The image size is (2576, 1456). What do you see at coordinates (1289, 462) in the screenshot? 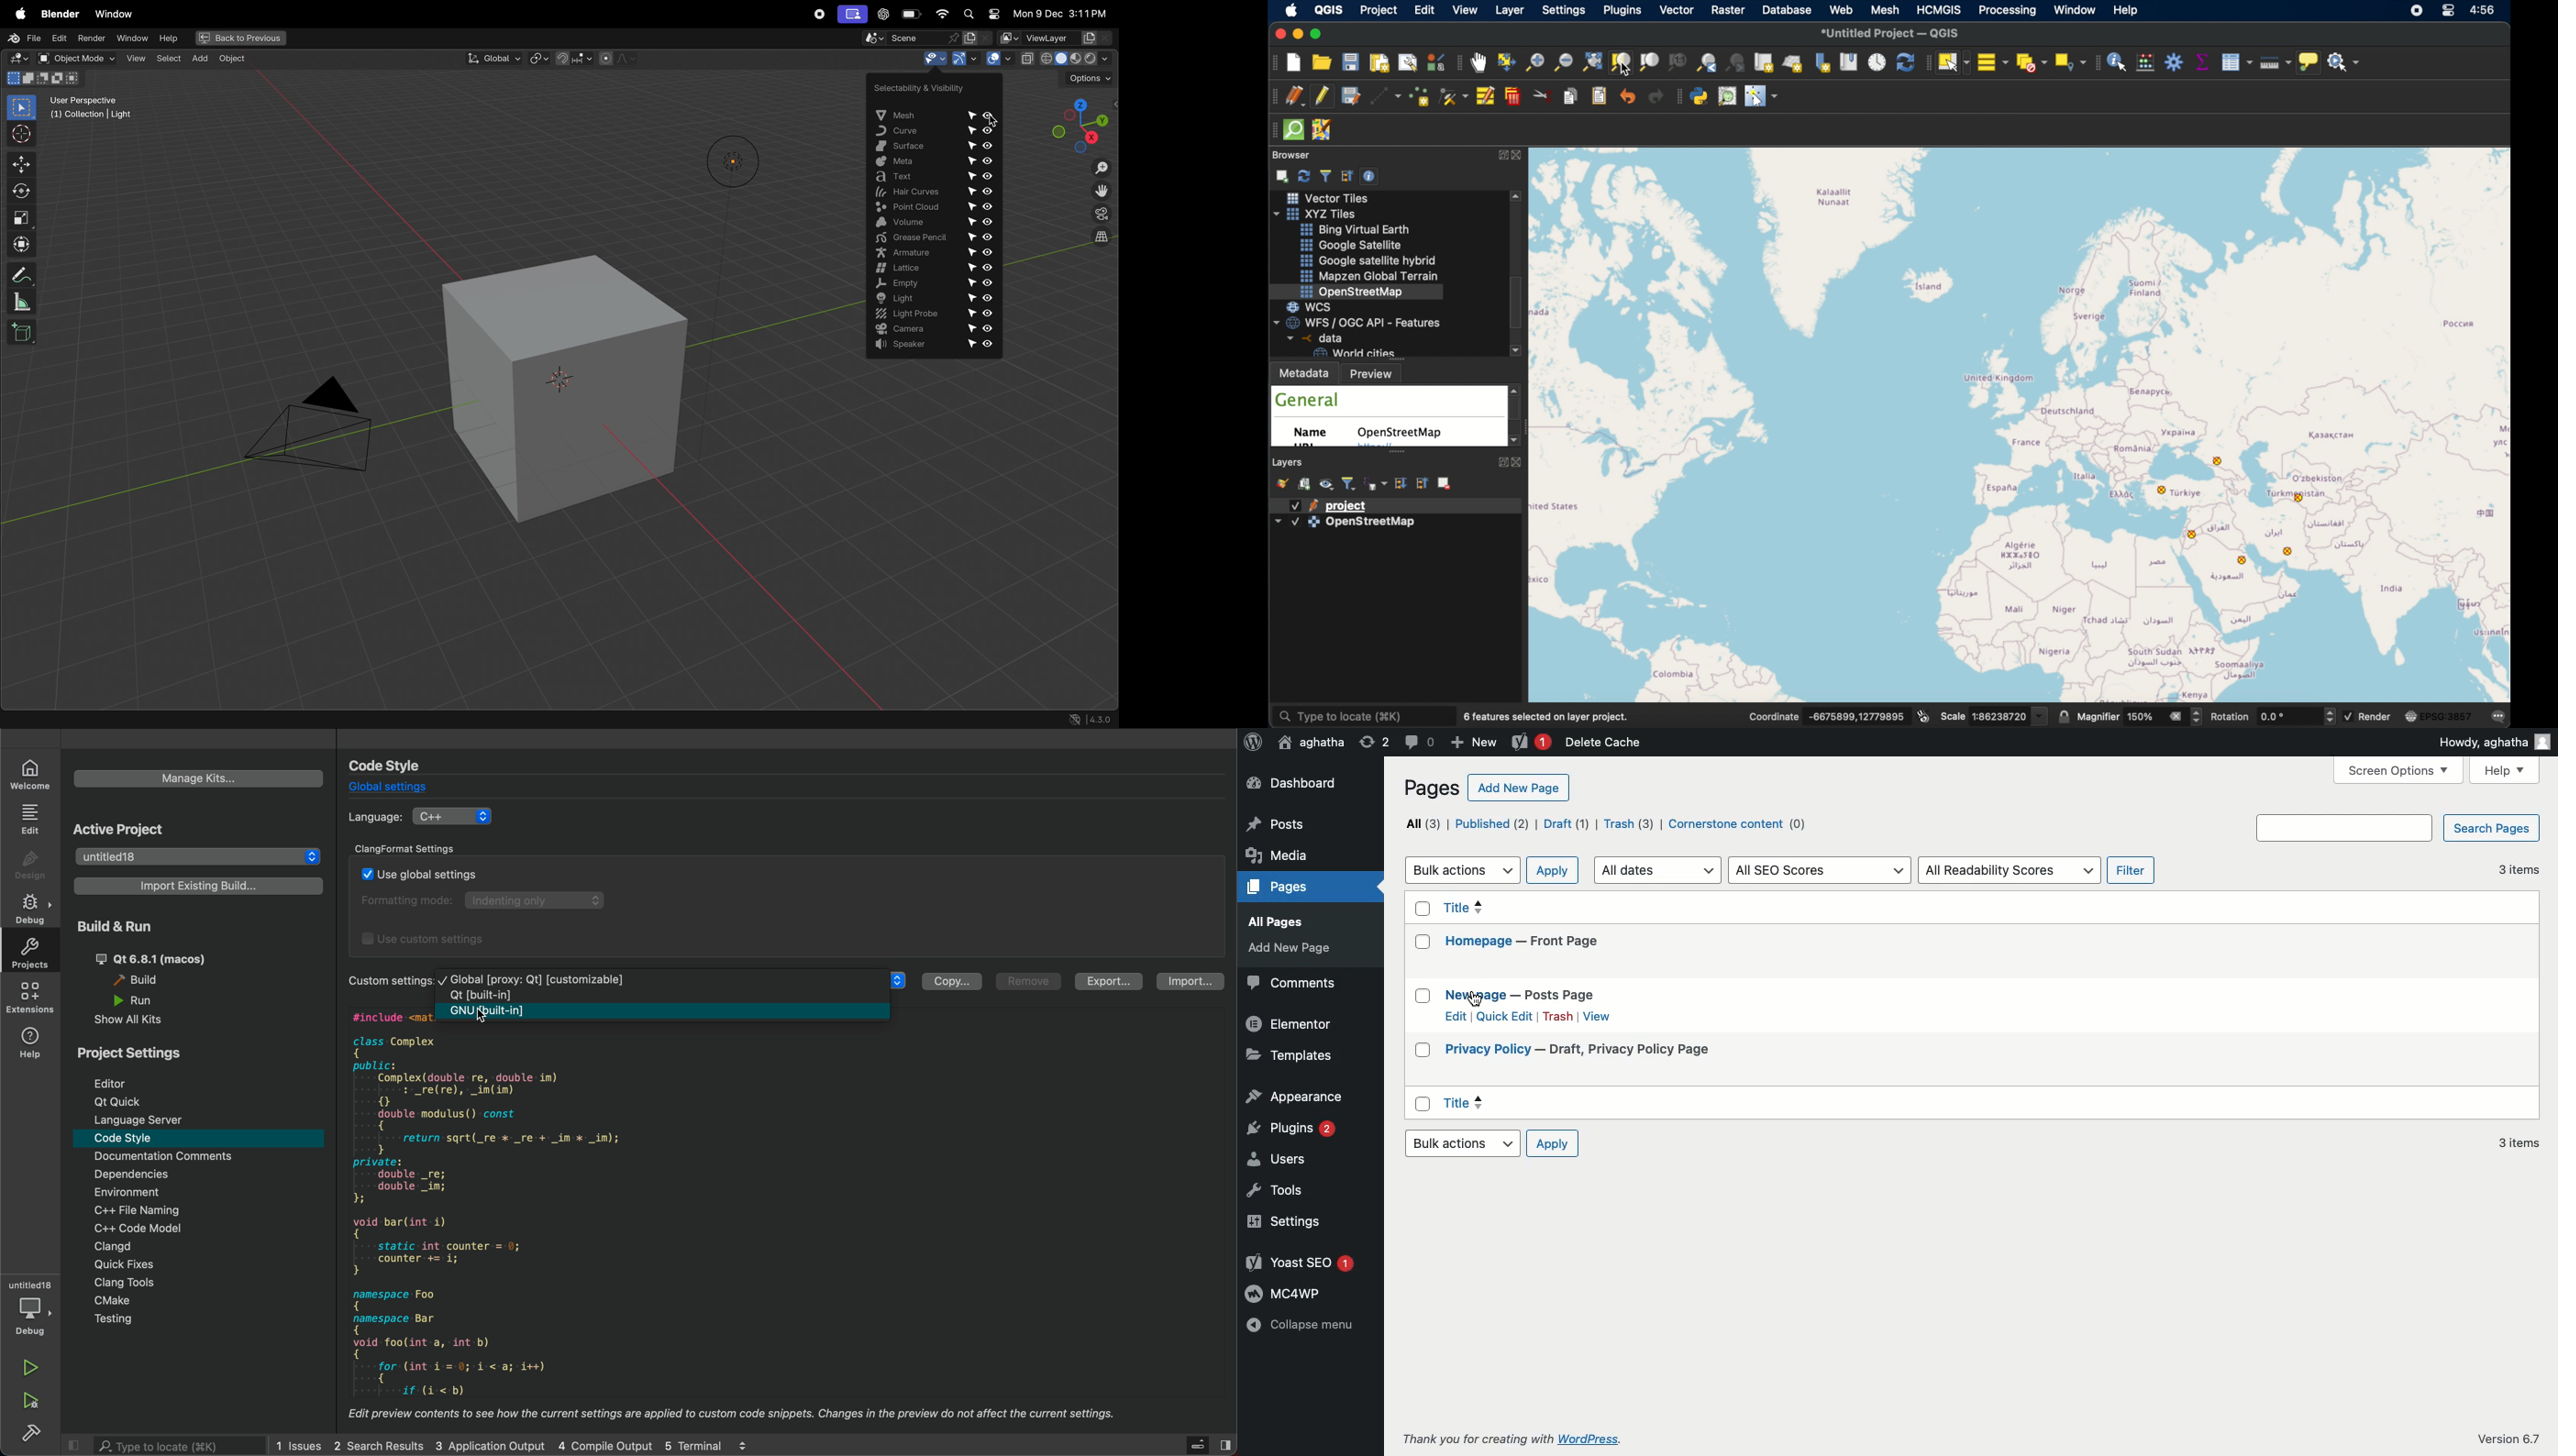
I see `layers` at bounding box center [1289, 462].